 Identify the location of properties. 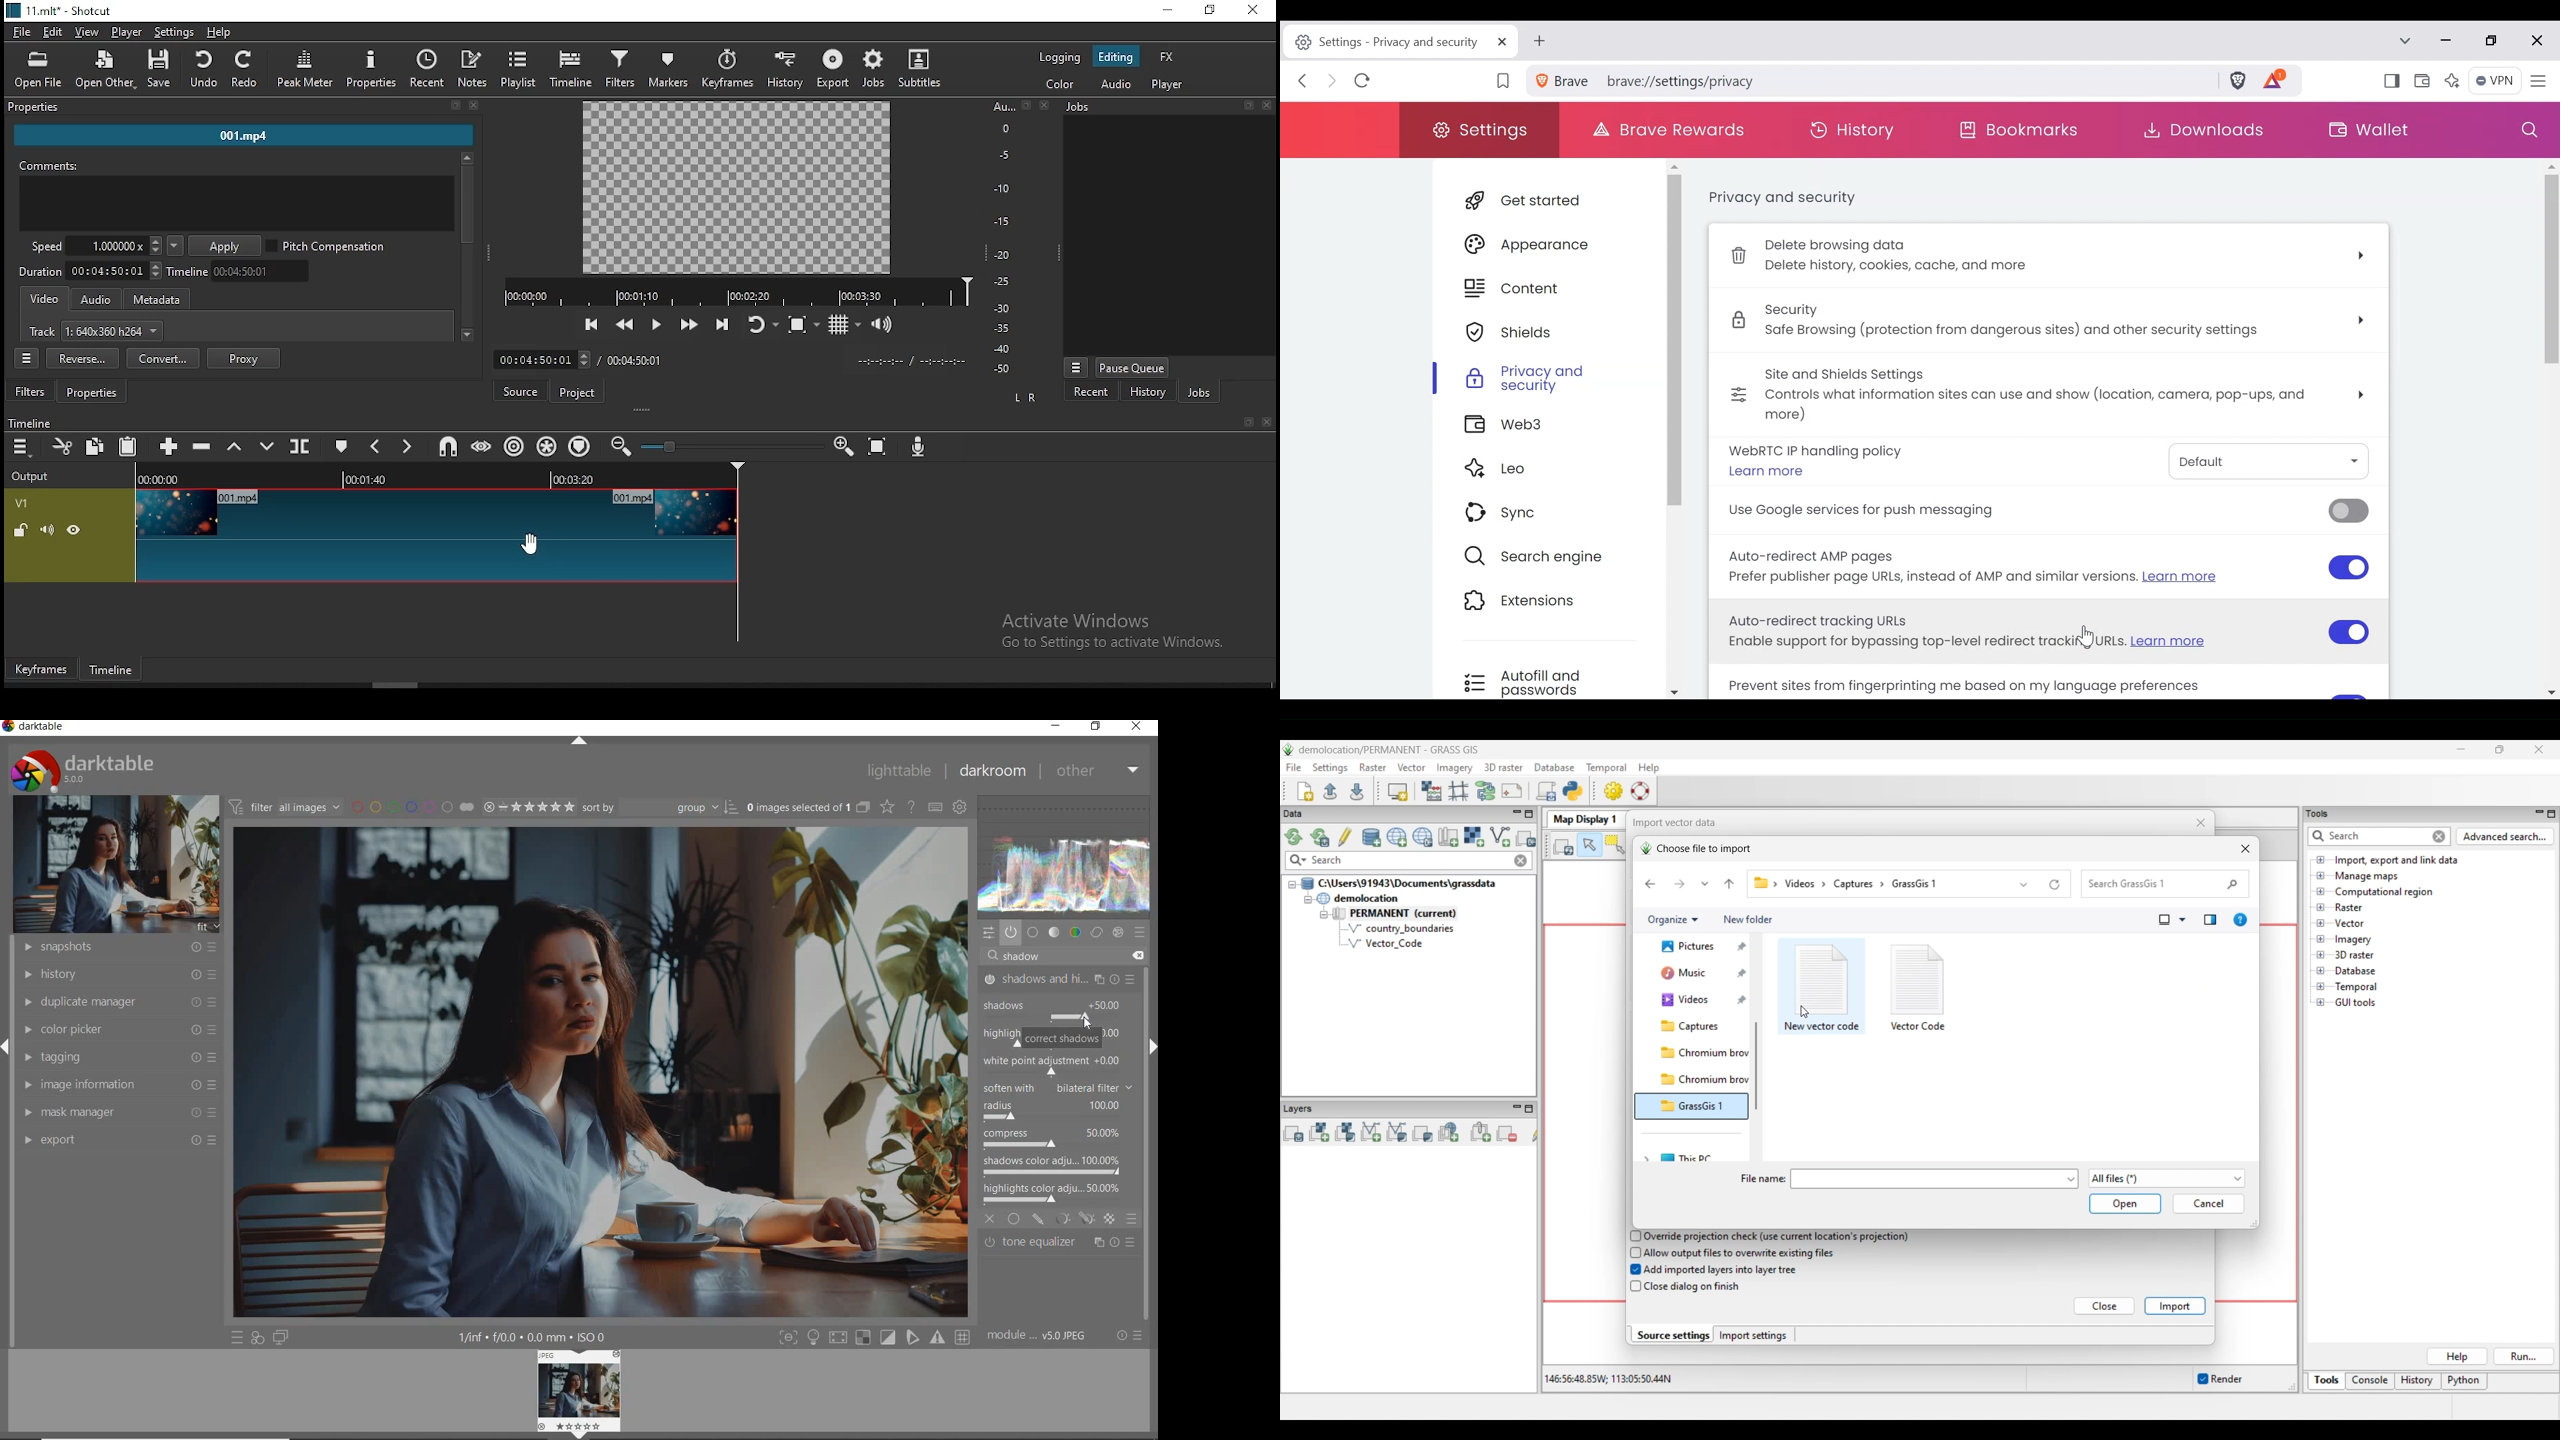
(91, 393).